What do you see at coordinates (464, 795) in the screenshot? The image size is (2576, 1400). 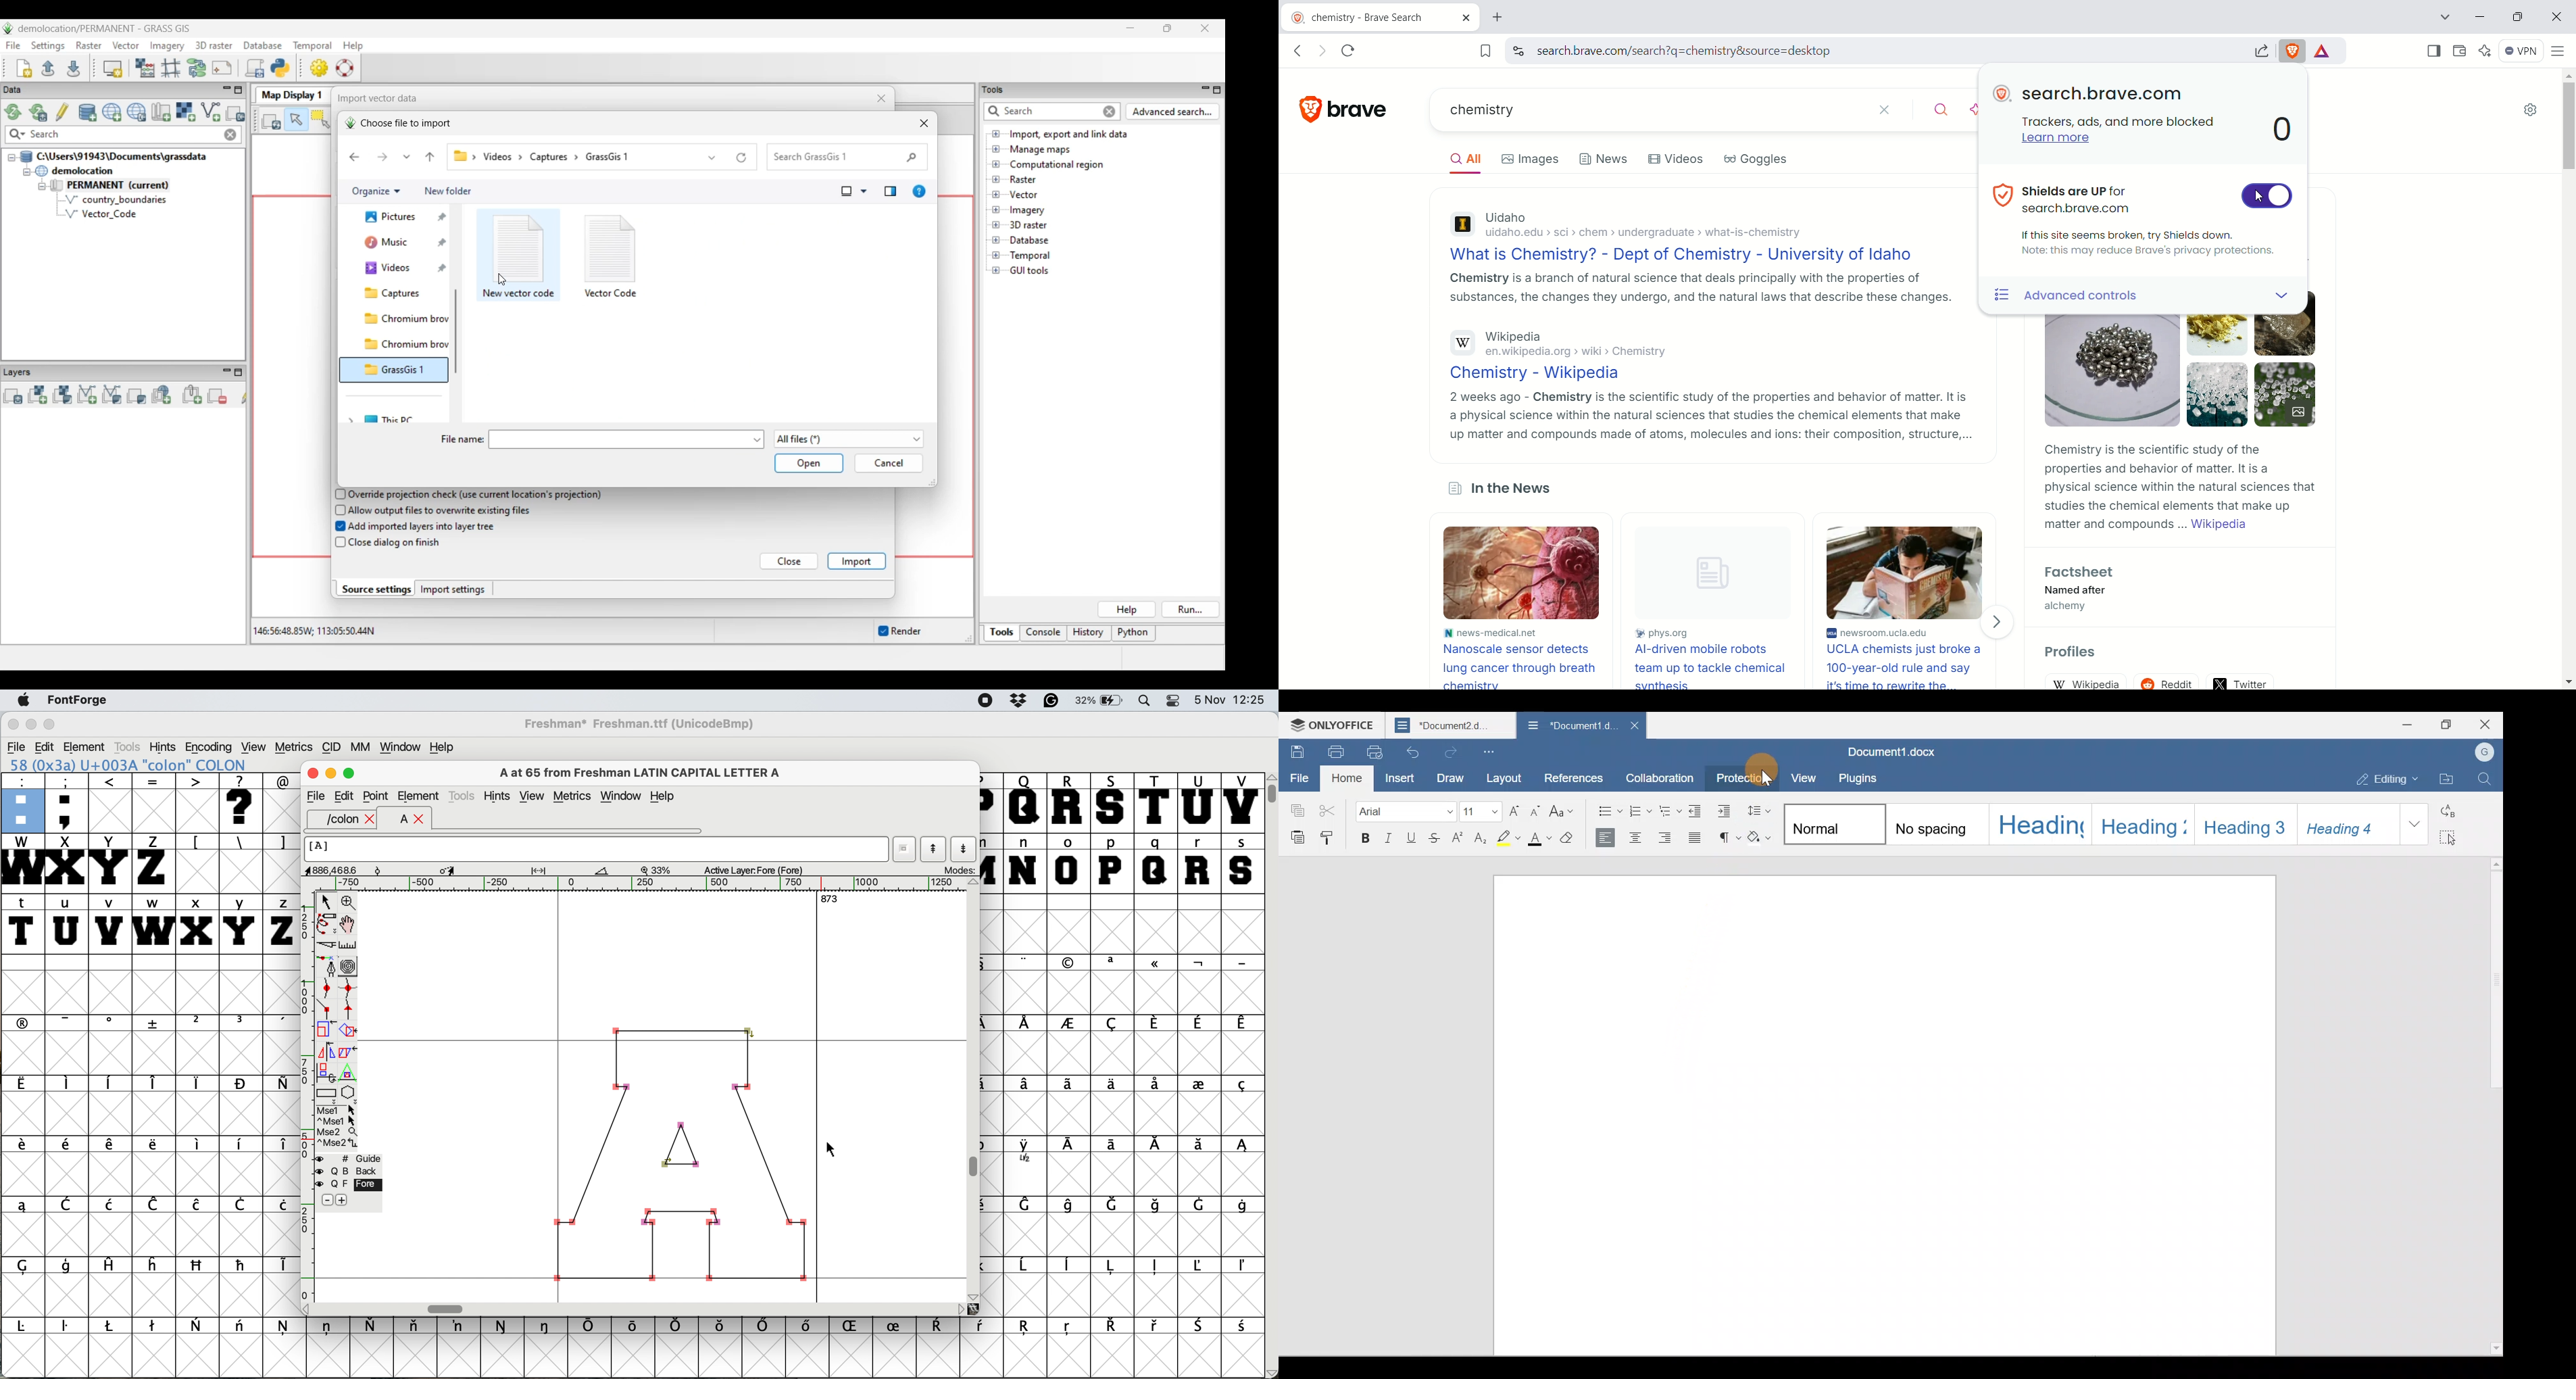 I see `tools` at bounding box center [464, 795].